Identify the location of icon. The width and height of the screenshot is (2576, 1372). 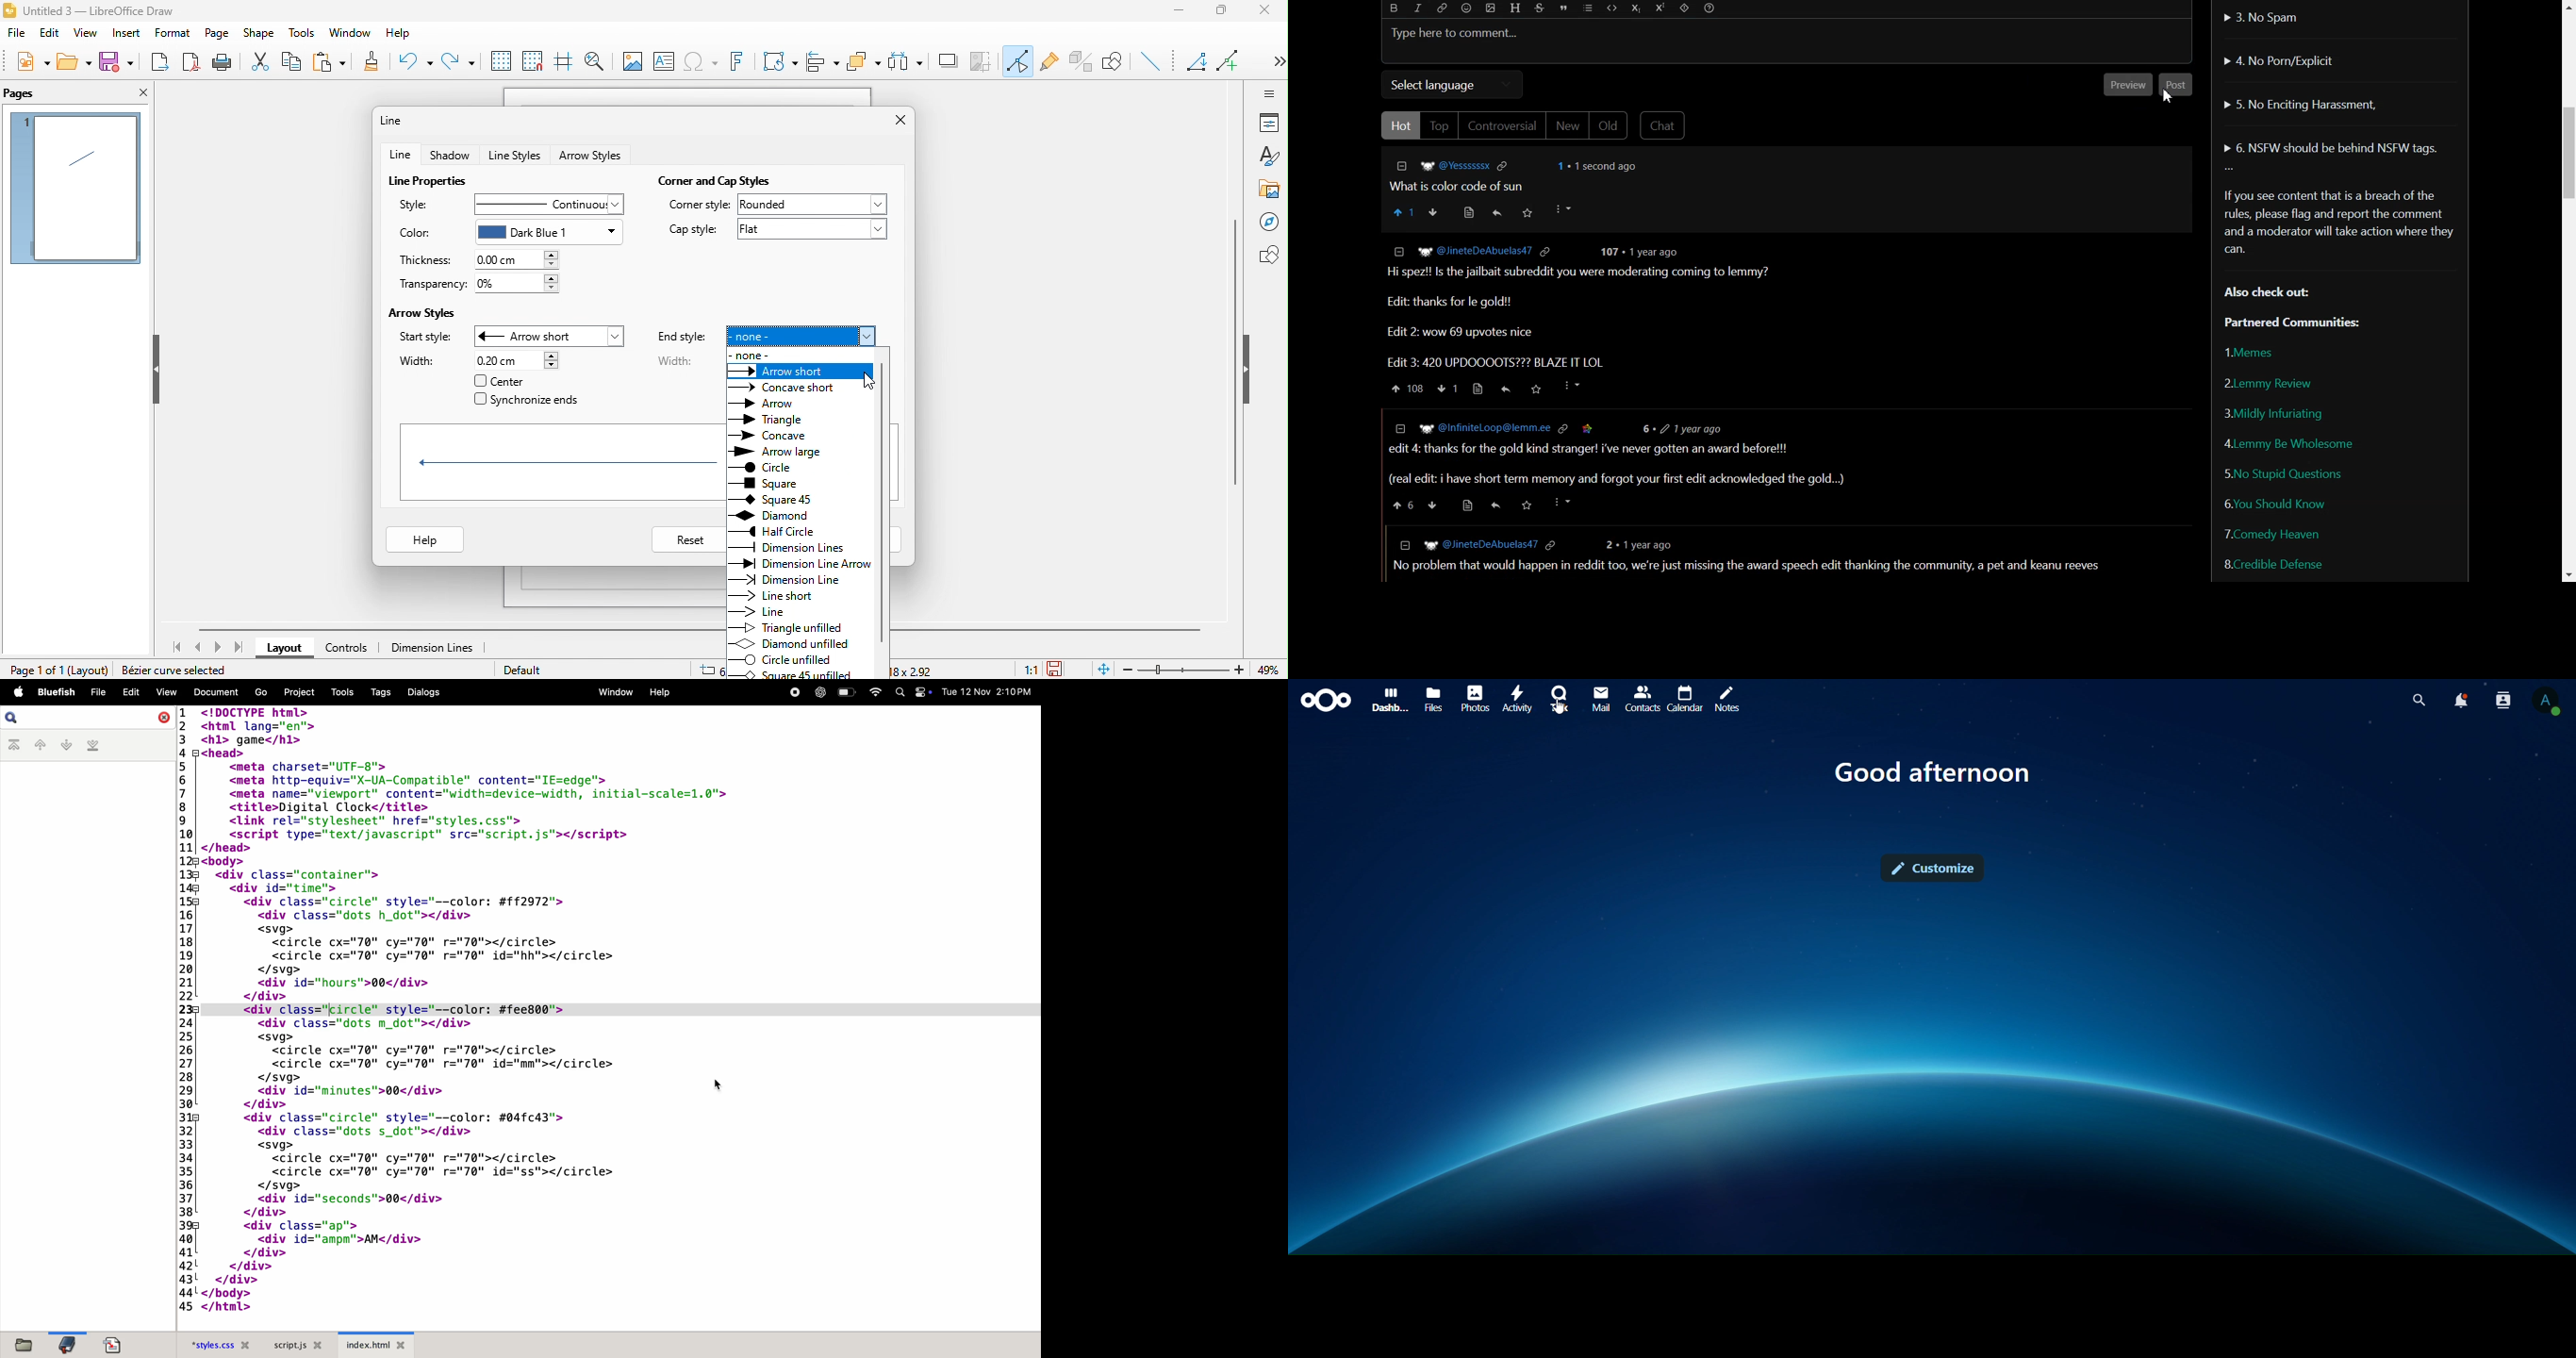
(1324, 700).